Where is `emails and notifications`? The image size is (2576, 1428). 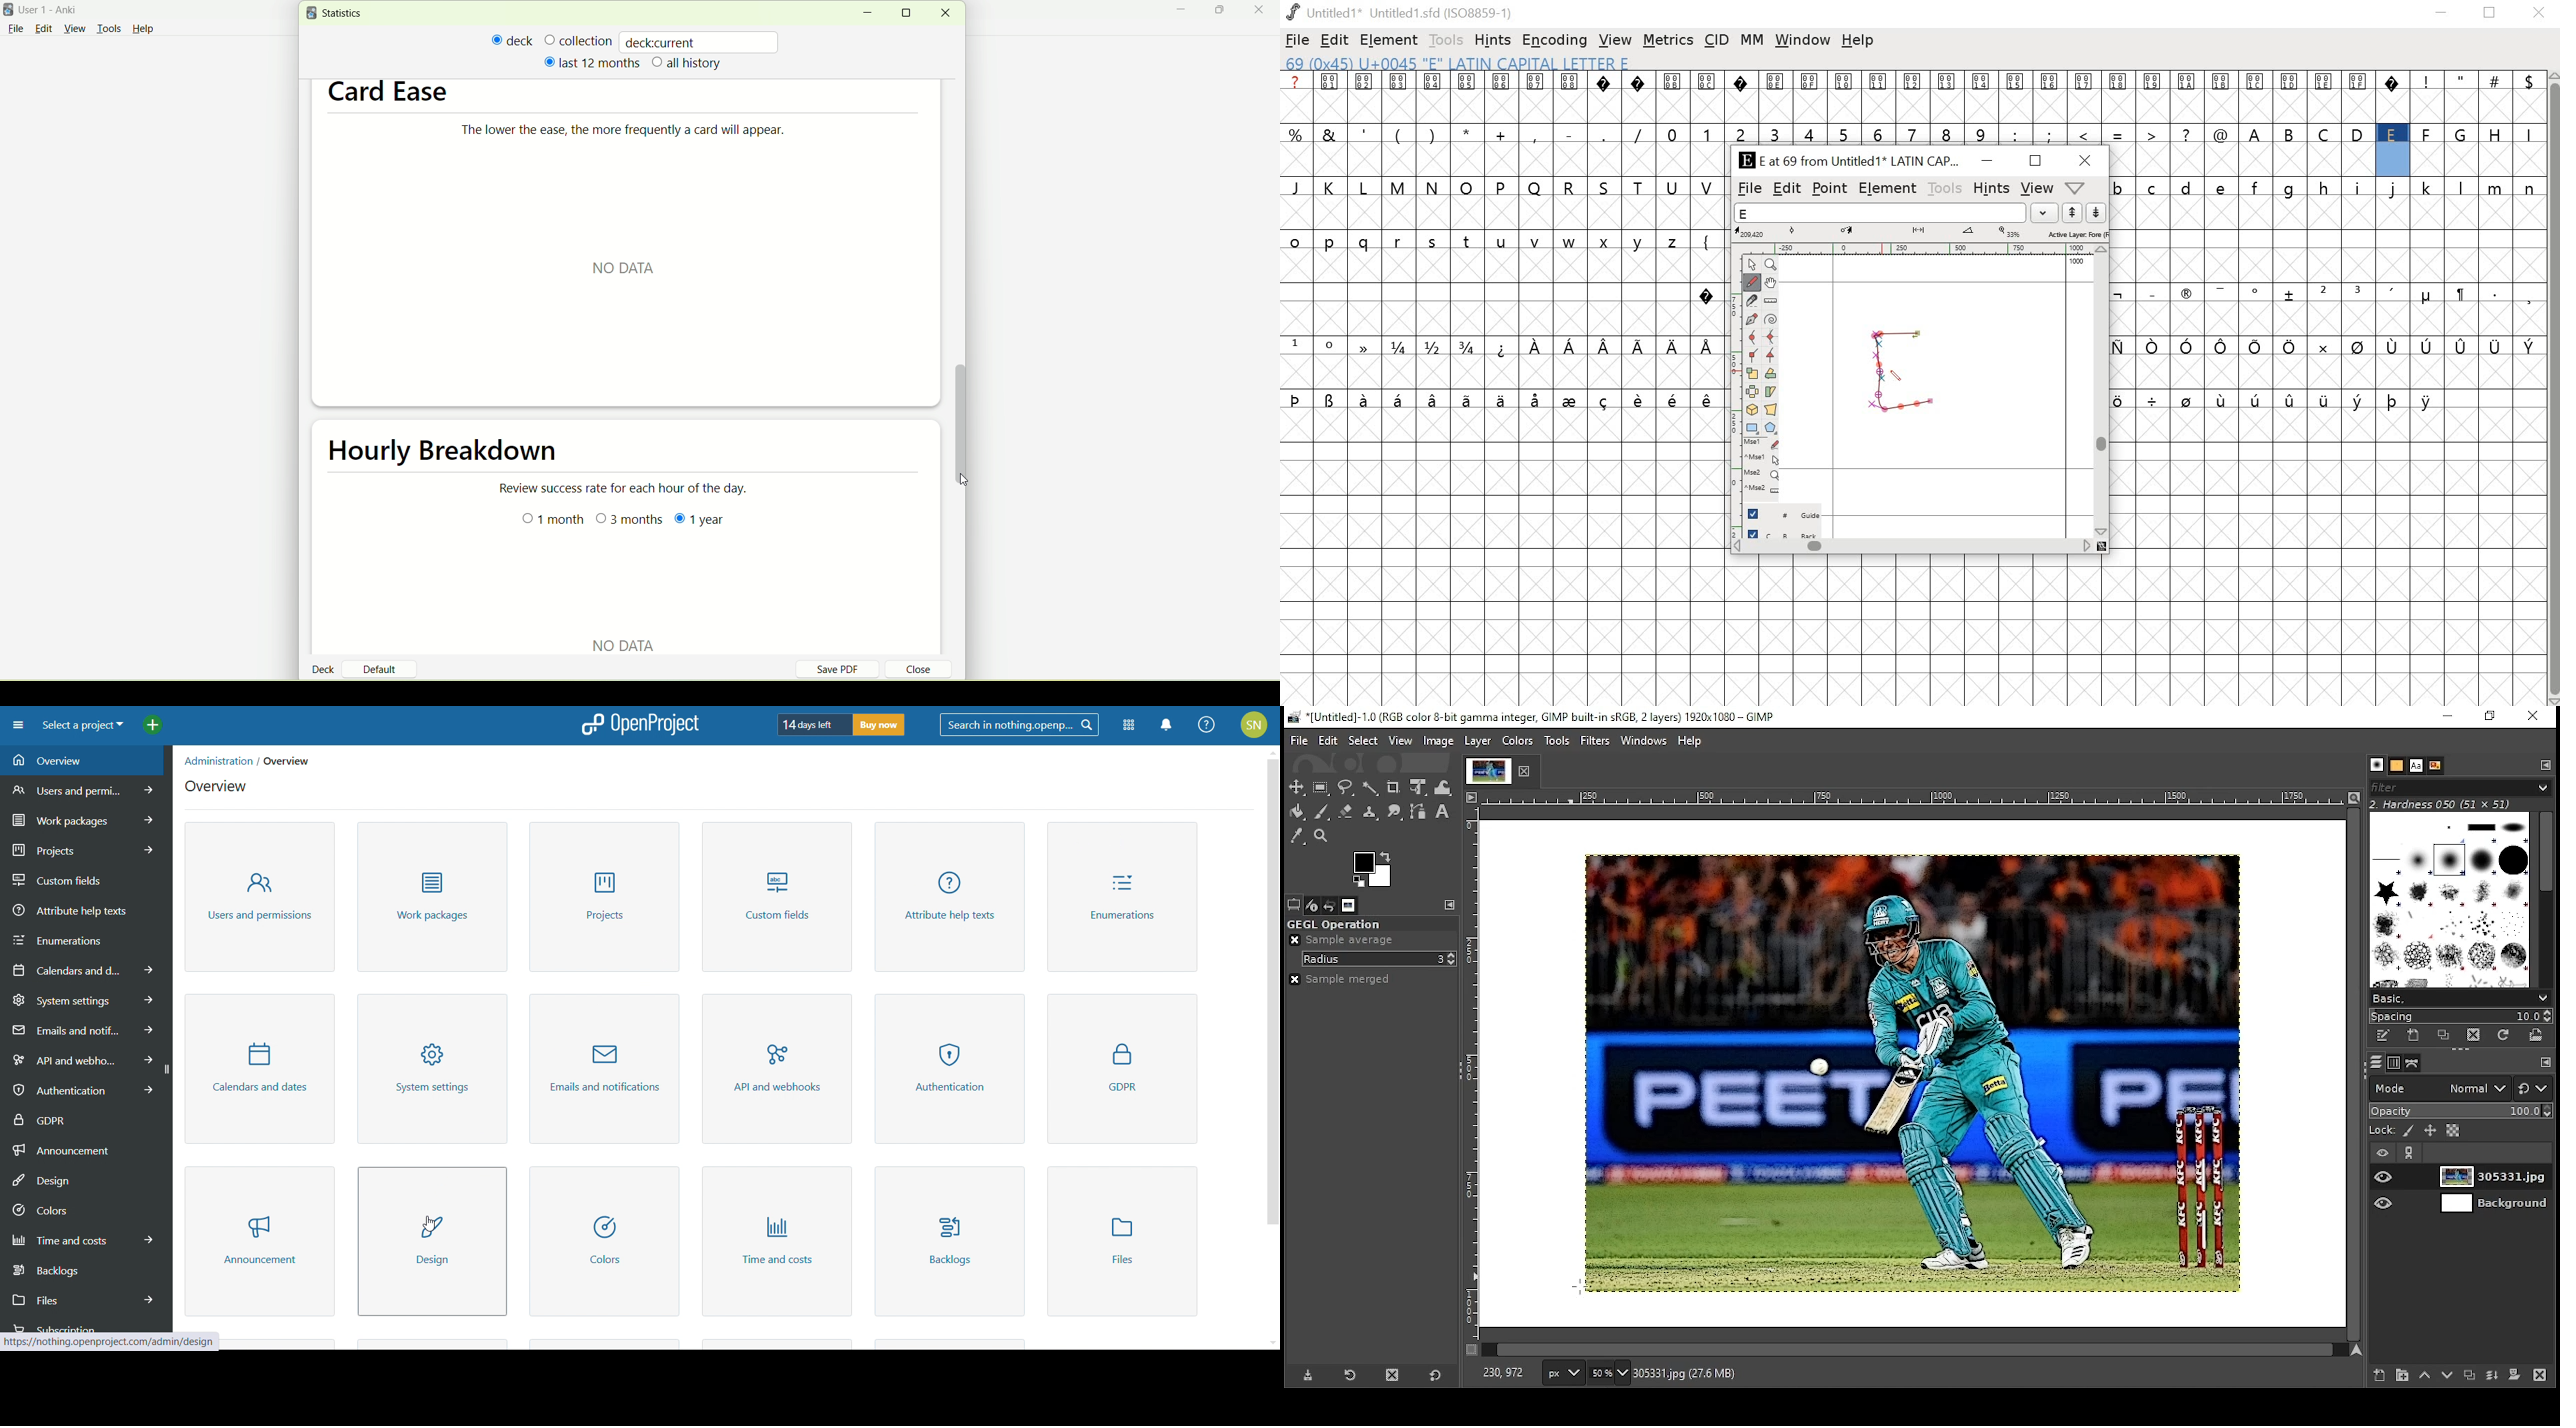 emails and notifications is located at coordinates (604, 1069).